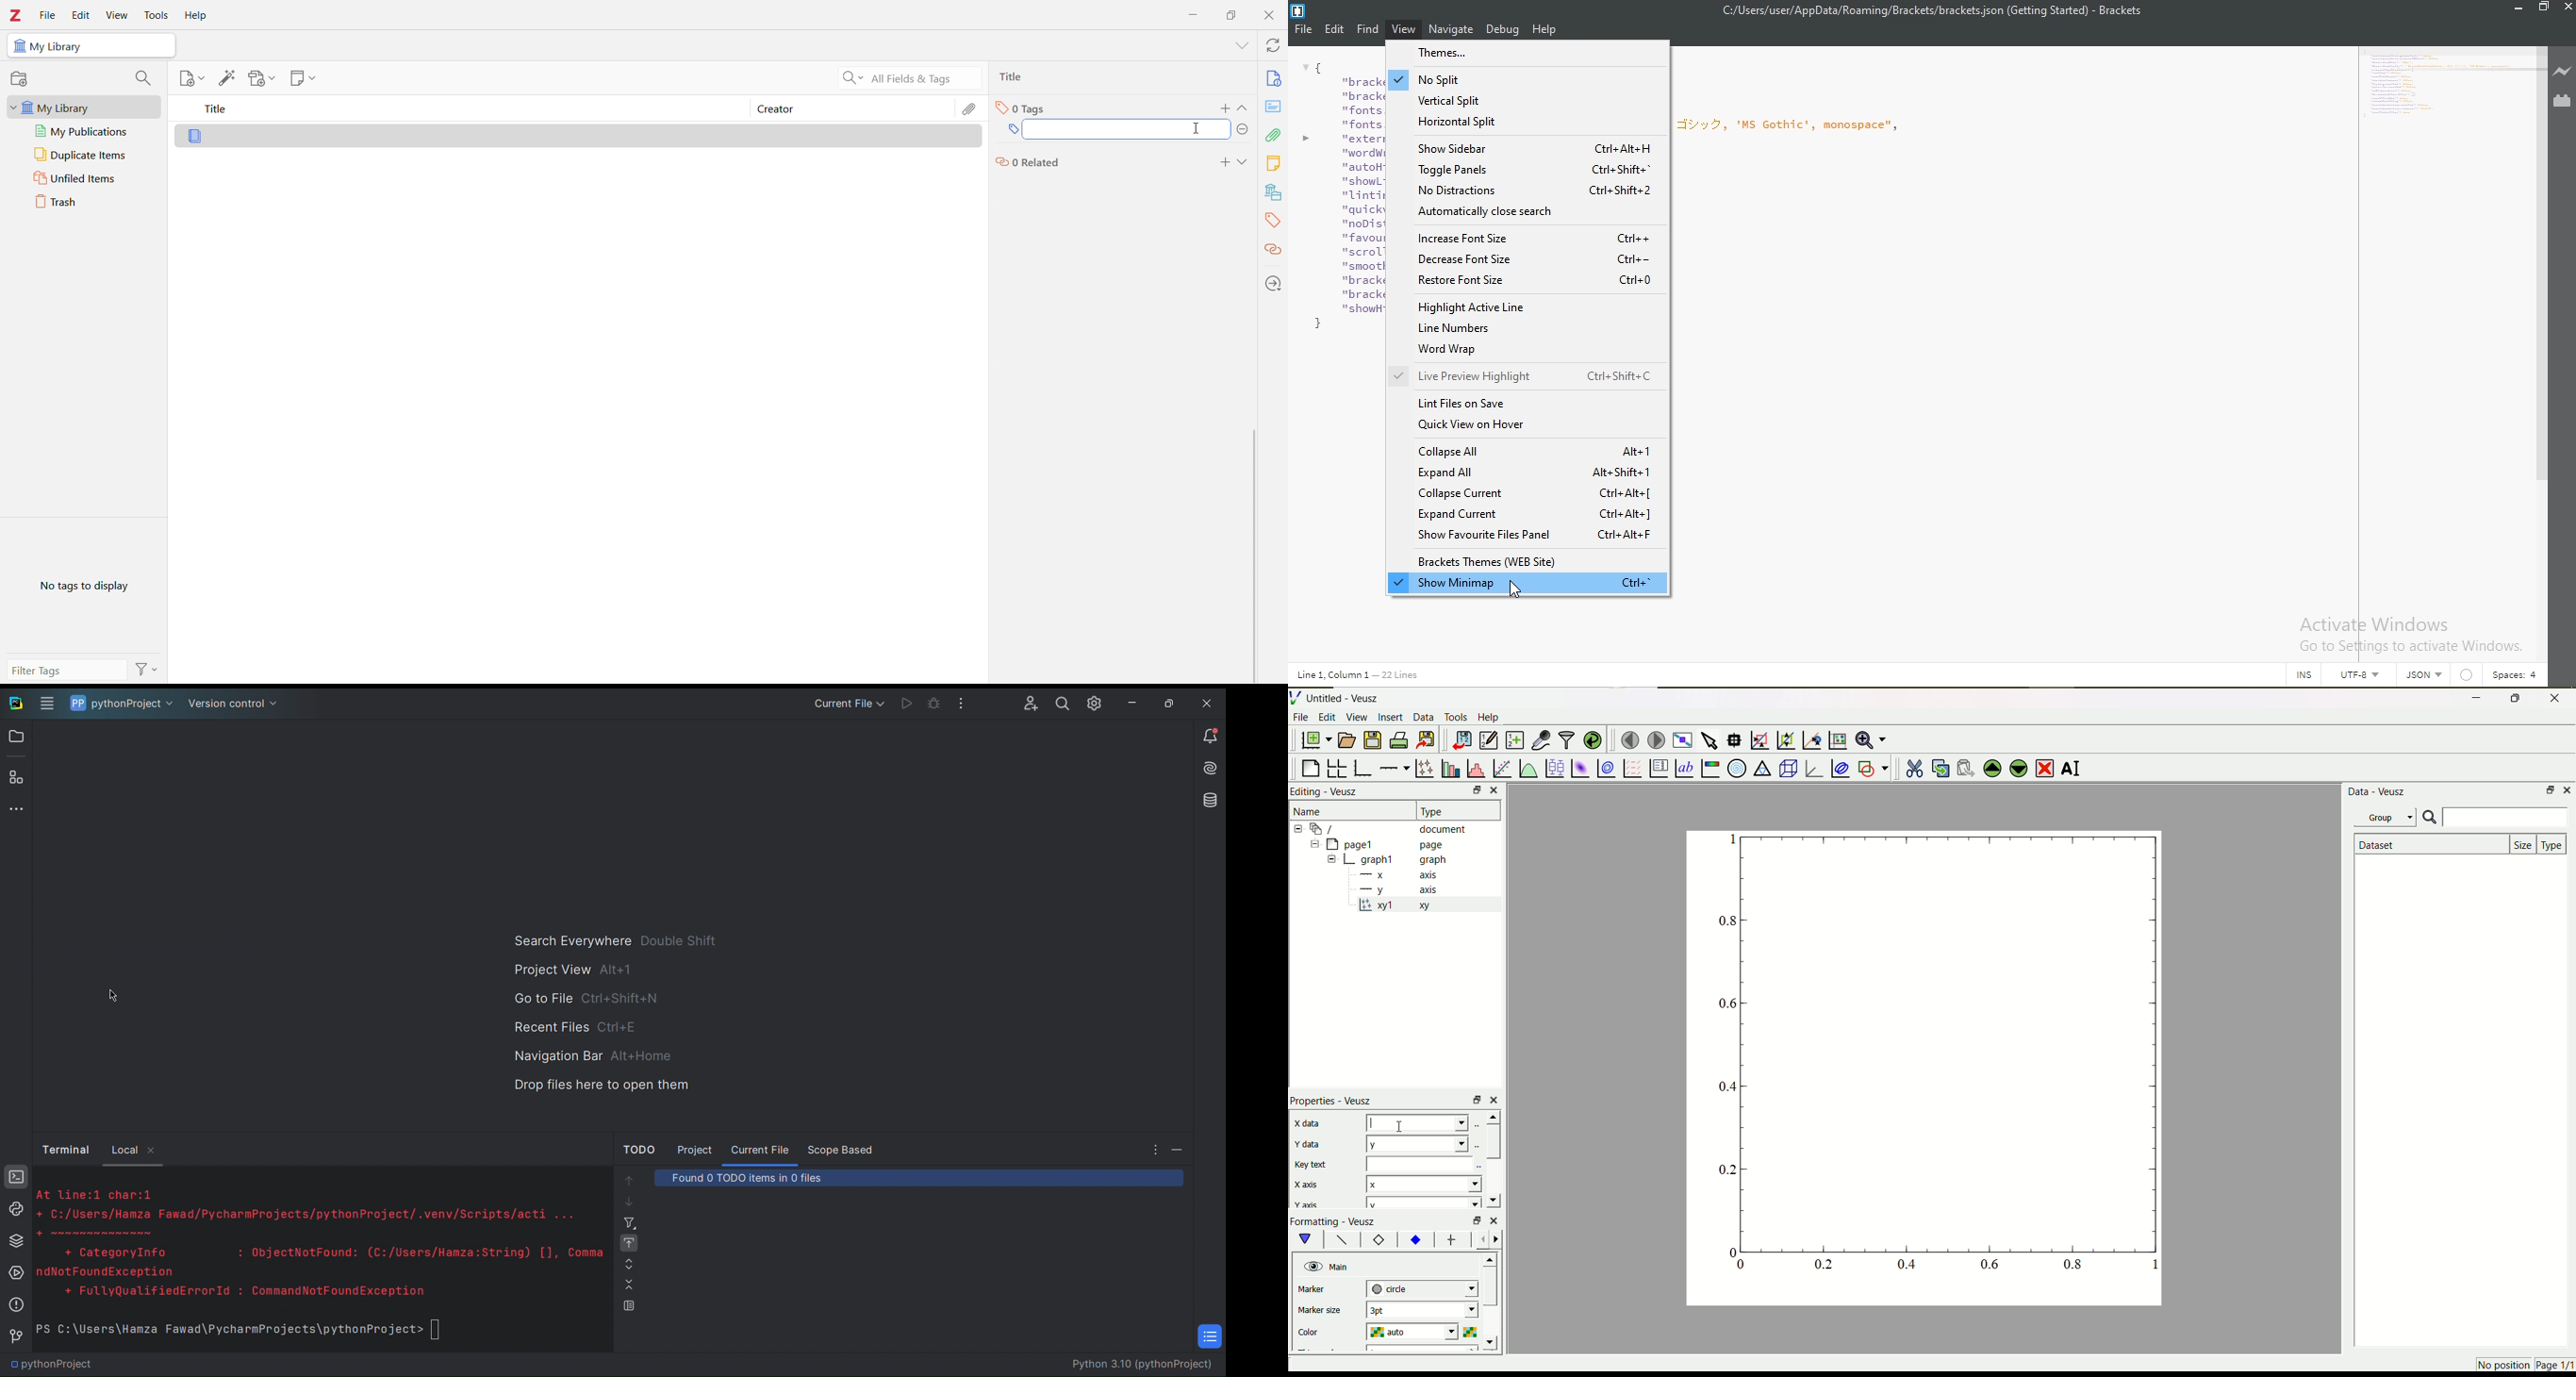 The width and height of the screenshot is (2576, 1400). Describe the element at coordinates (1395, 766) in the screenshot. I see `add axis` at that location.